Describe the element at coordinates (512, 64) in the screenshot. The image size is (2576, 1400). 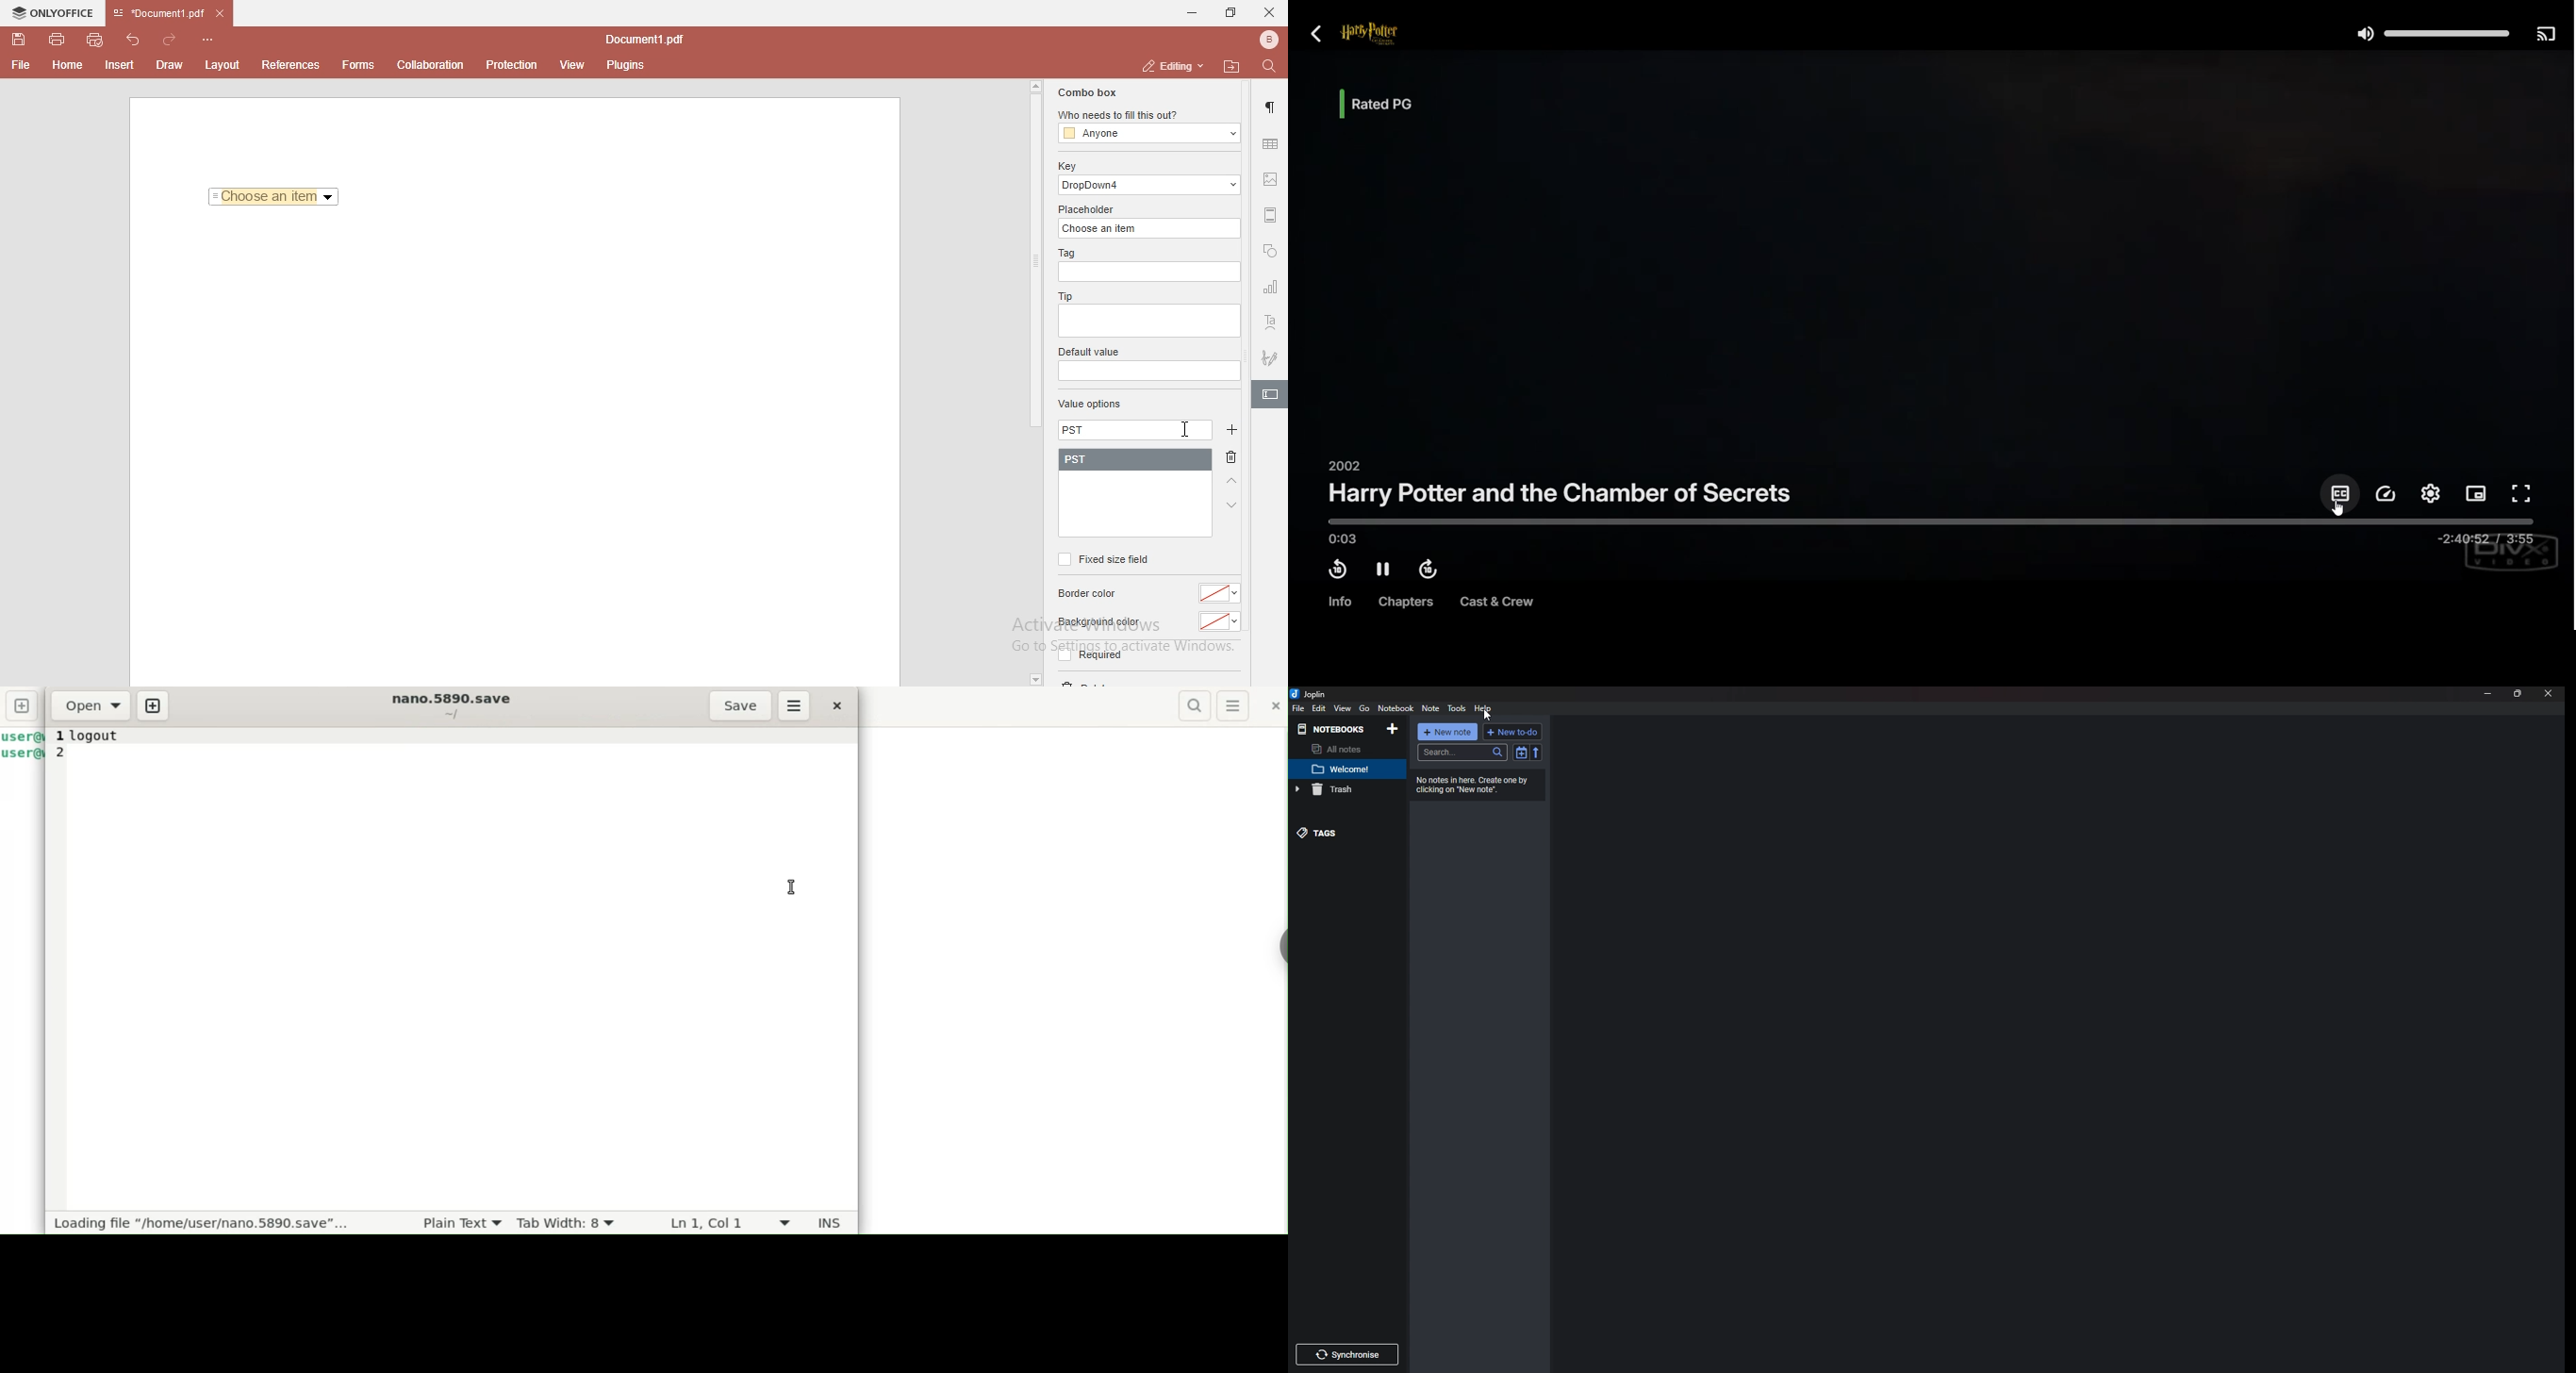
I see `protection` at that location.